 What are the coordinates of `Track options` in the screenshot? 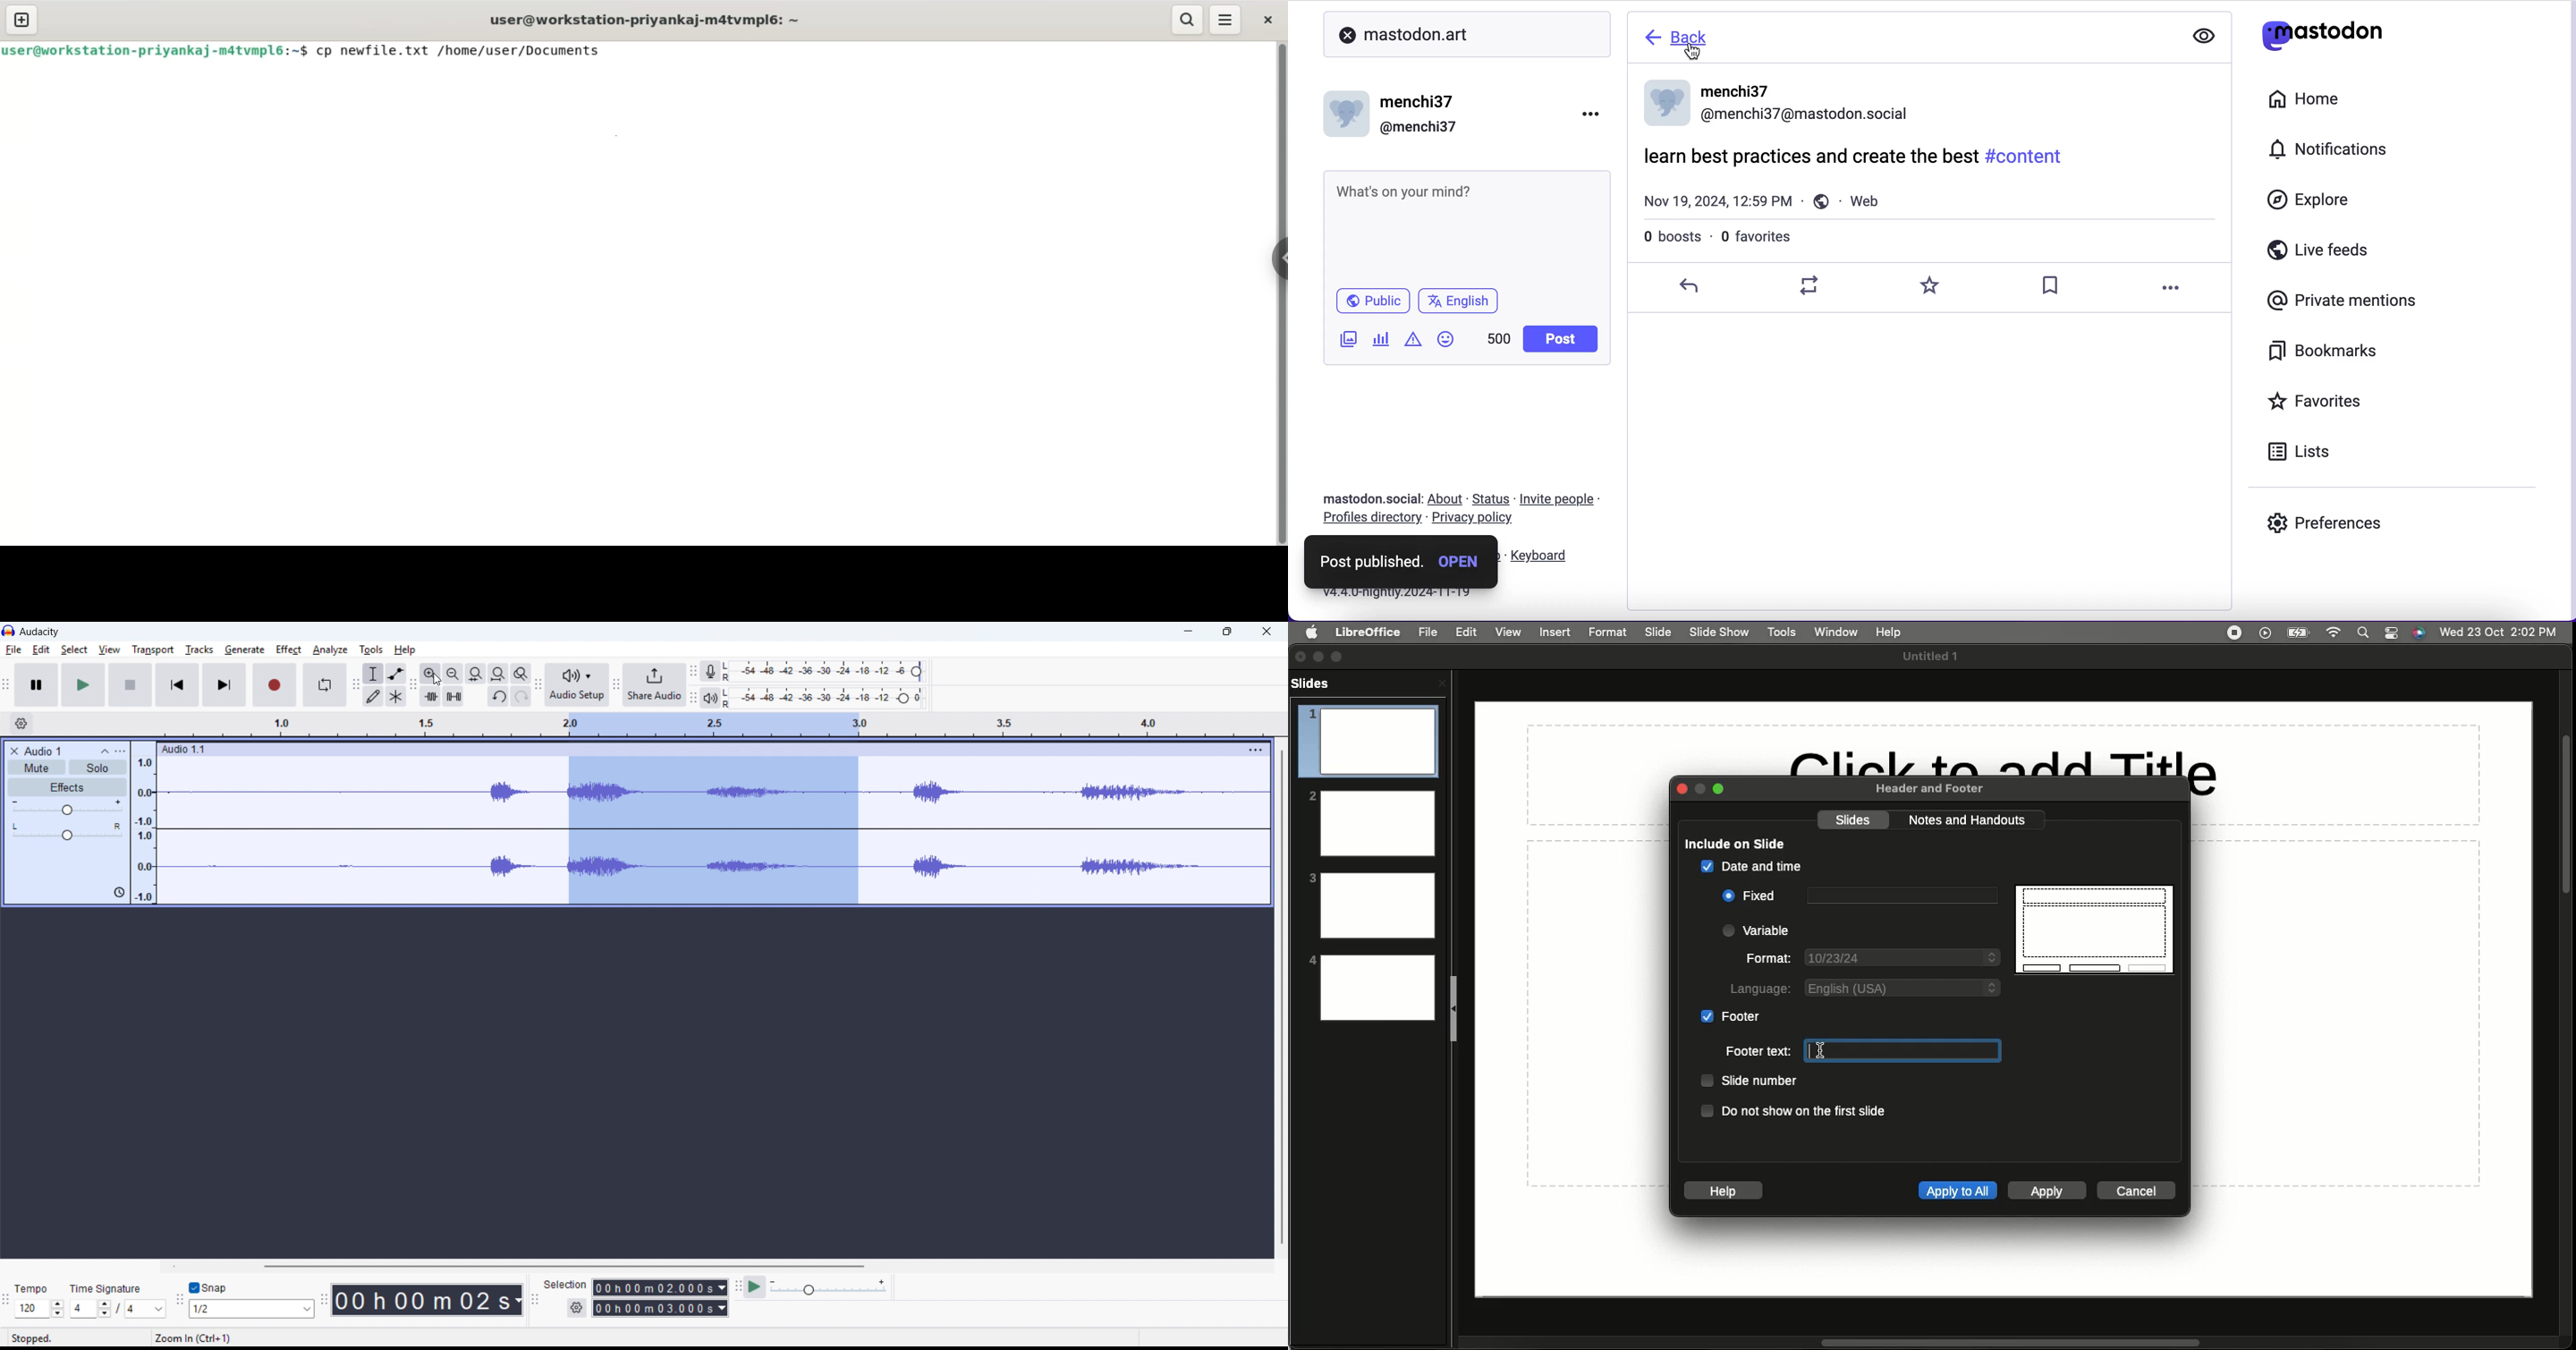 It's located at (1008, 750).